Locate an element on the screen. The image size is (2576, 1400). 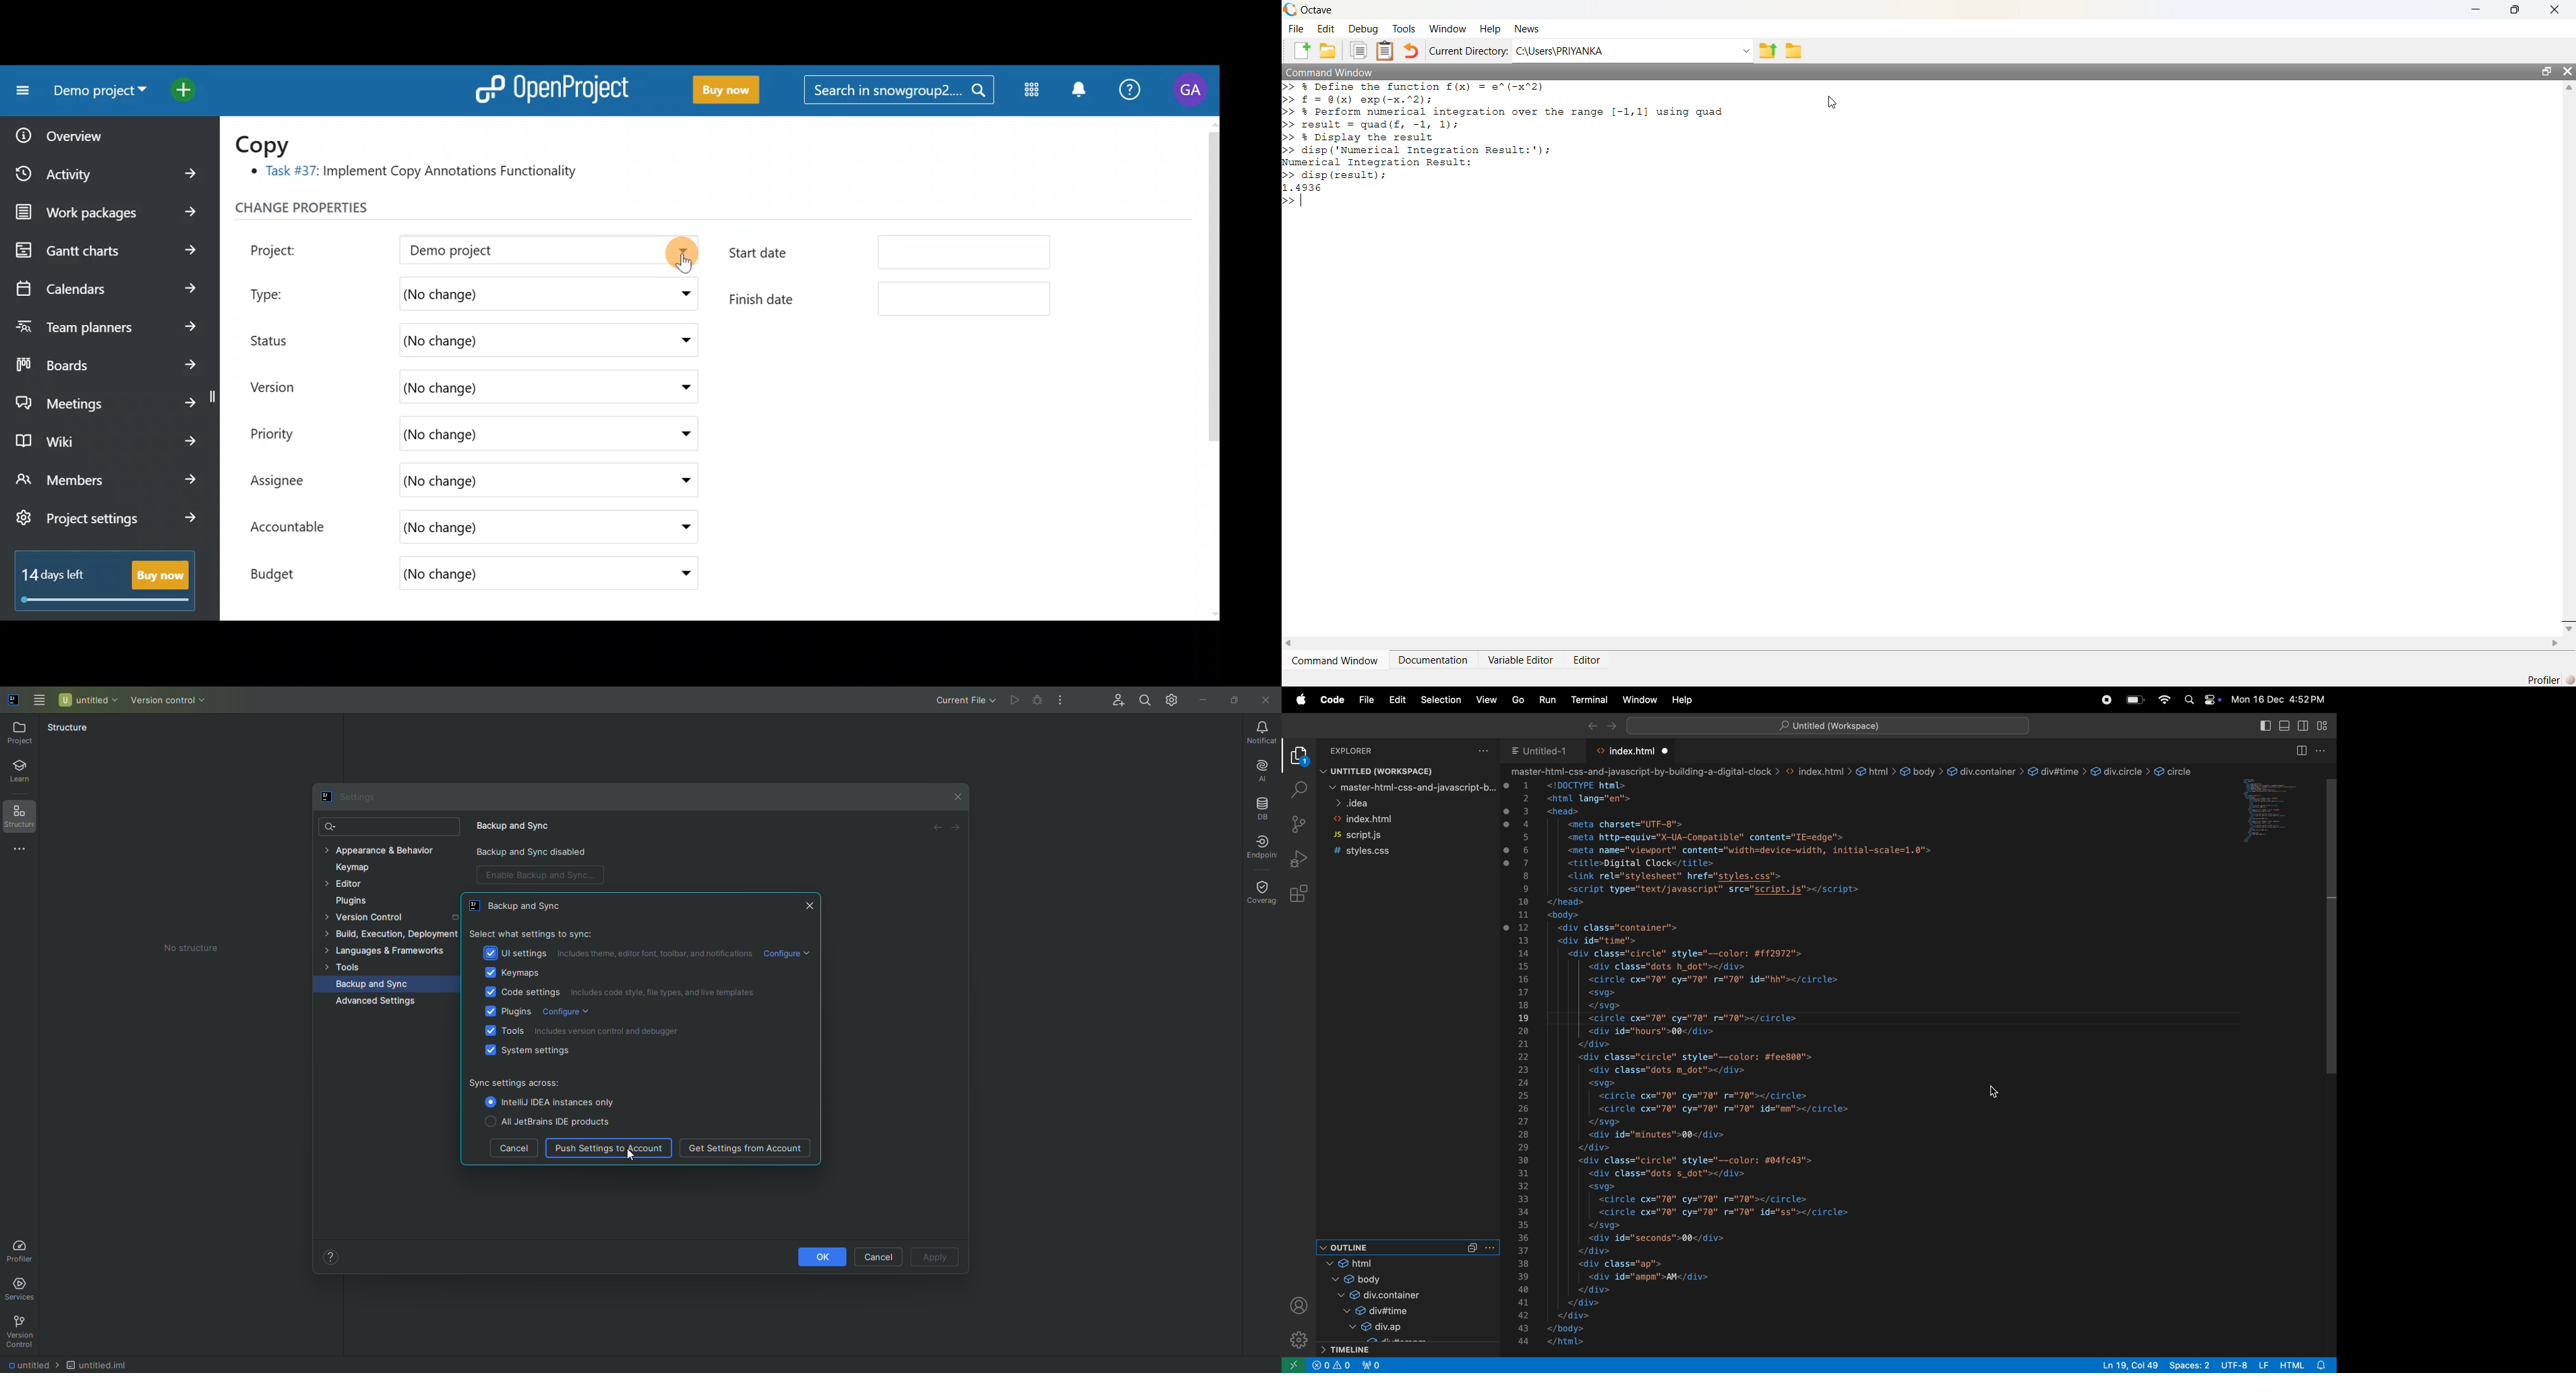
idea is located at coordinates (1409, 803).